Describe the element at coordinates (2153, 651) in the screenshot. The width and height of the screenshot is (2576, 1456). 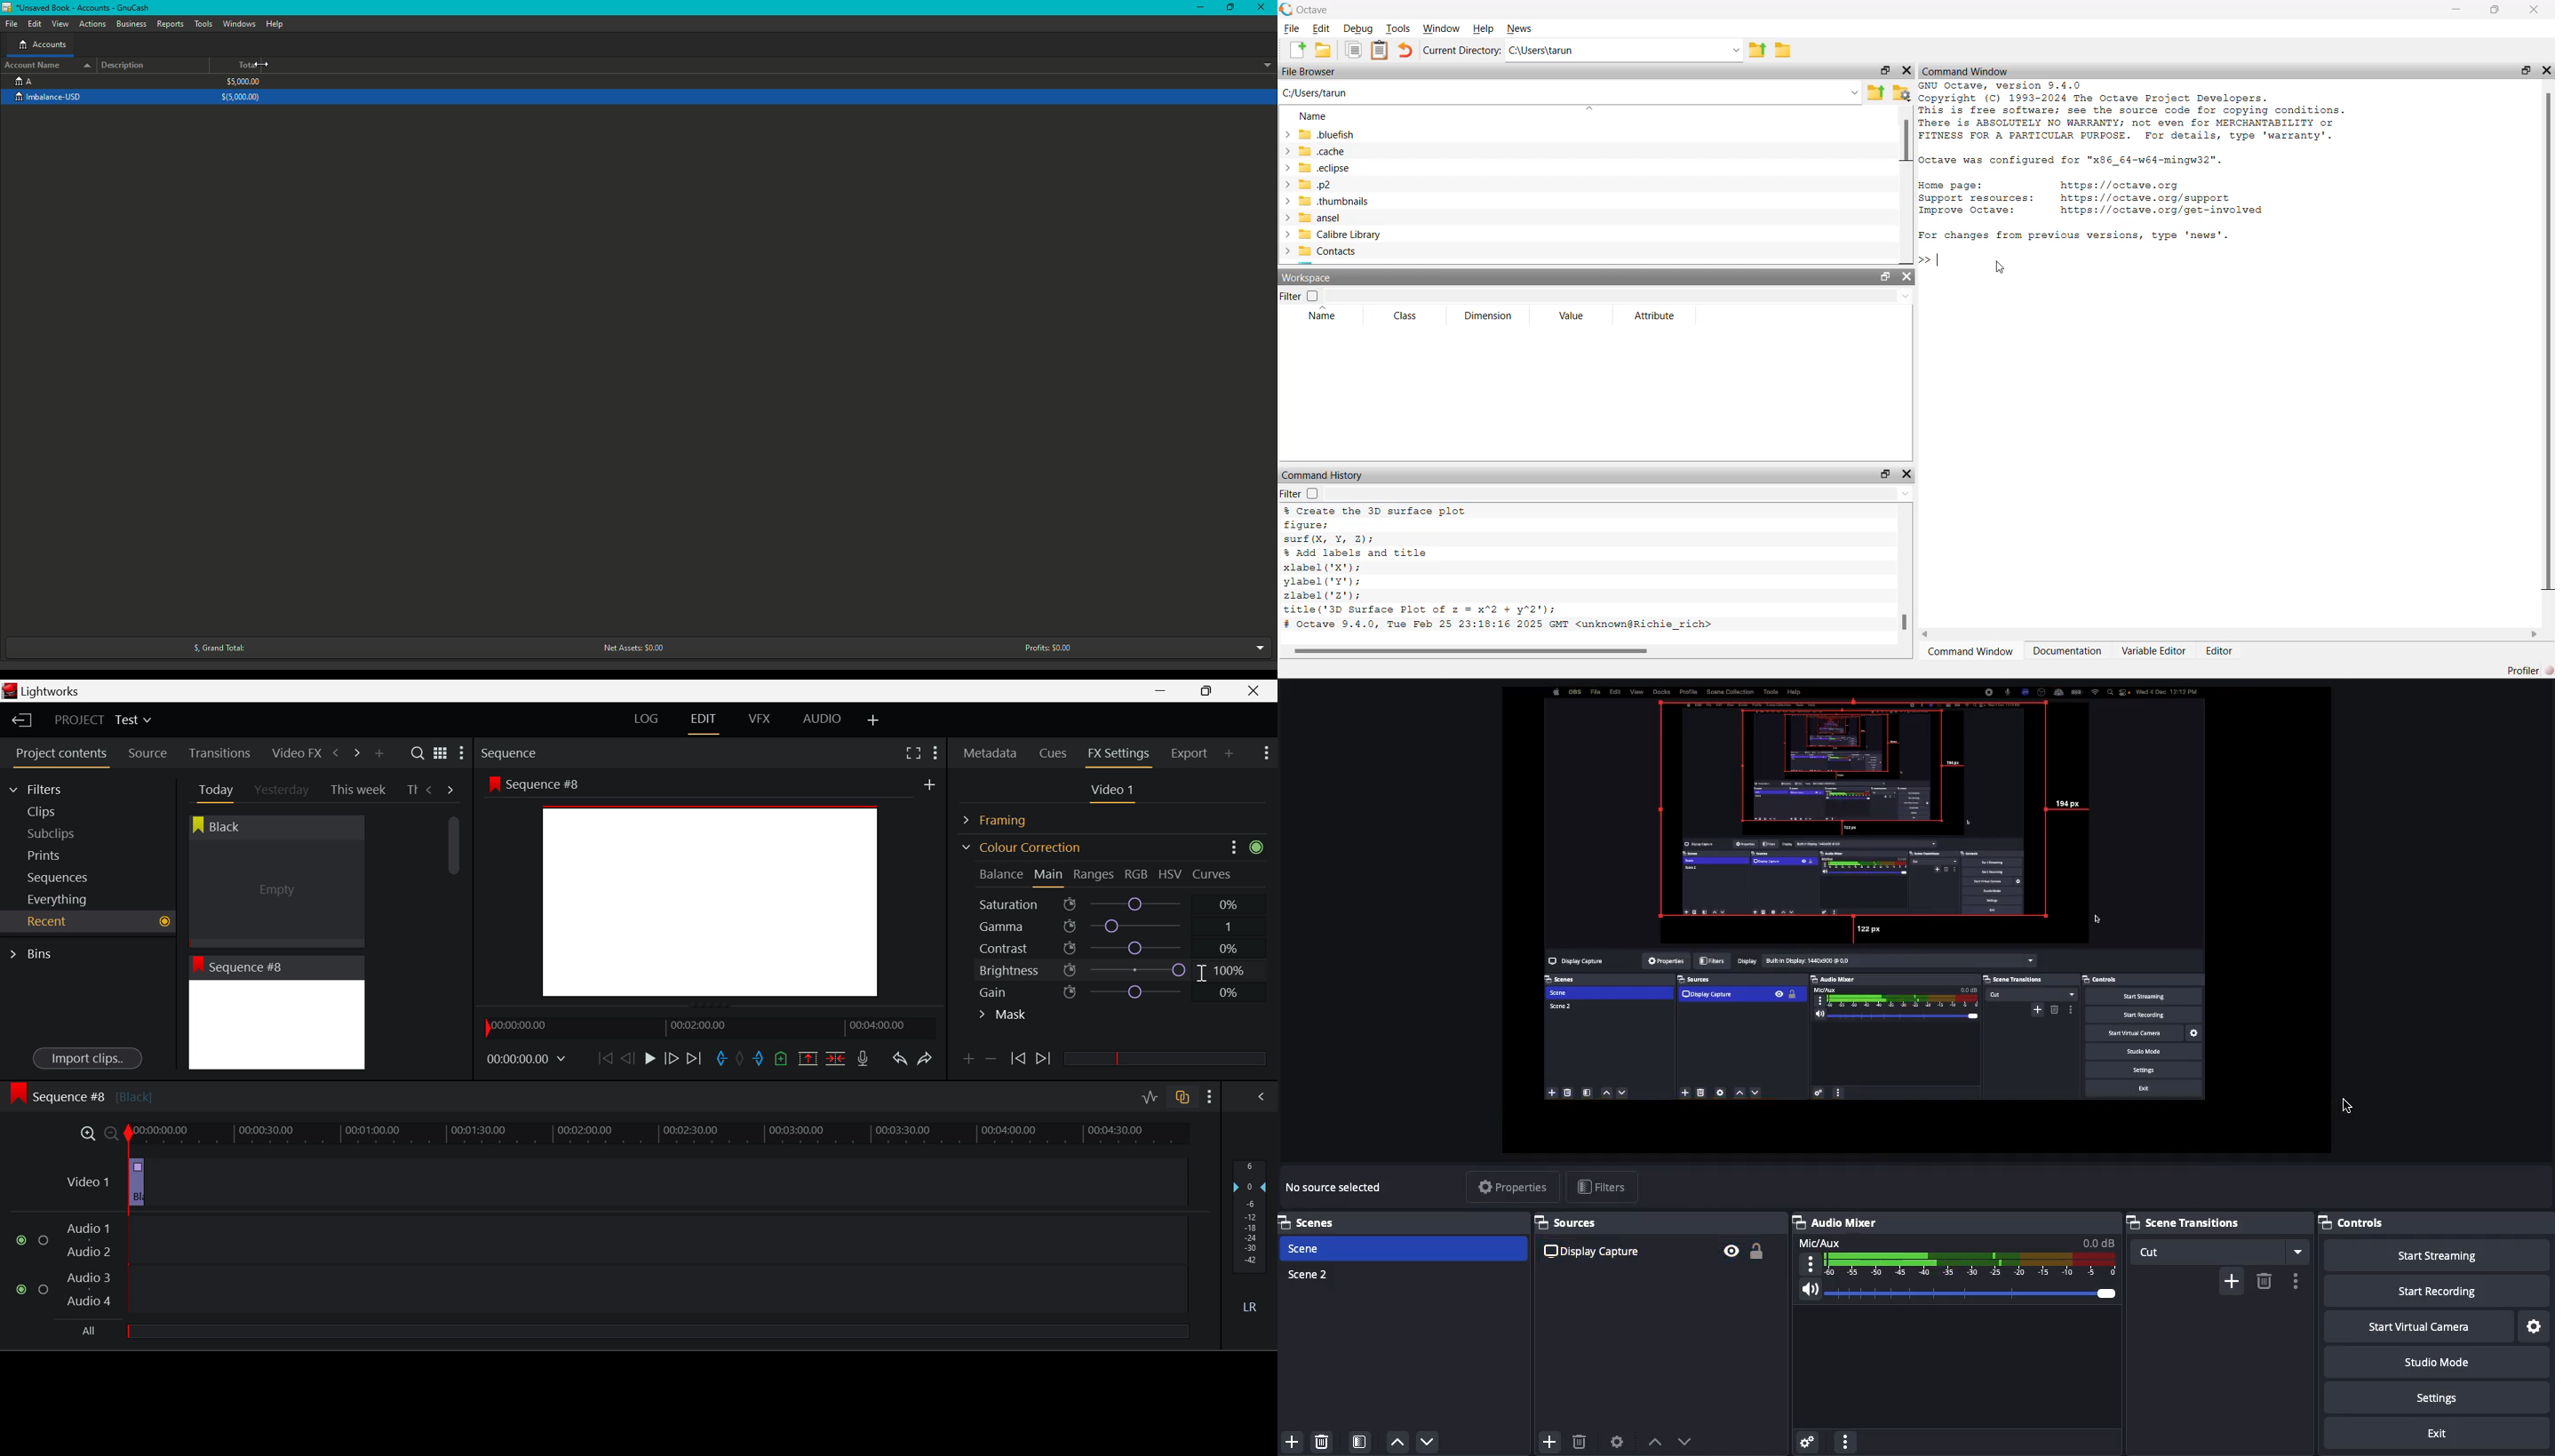
I see `Variable Editor` at that location.